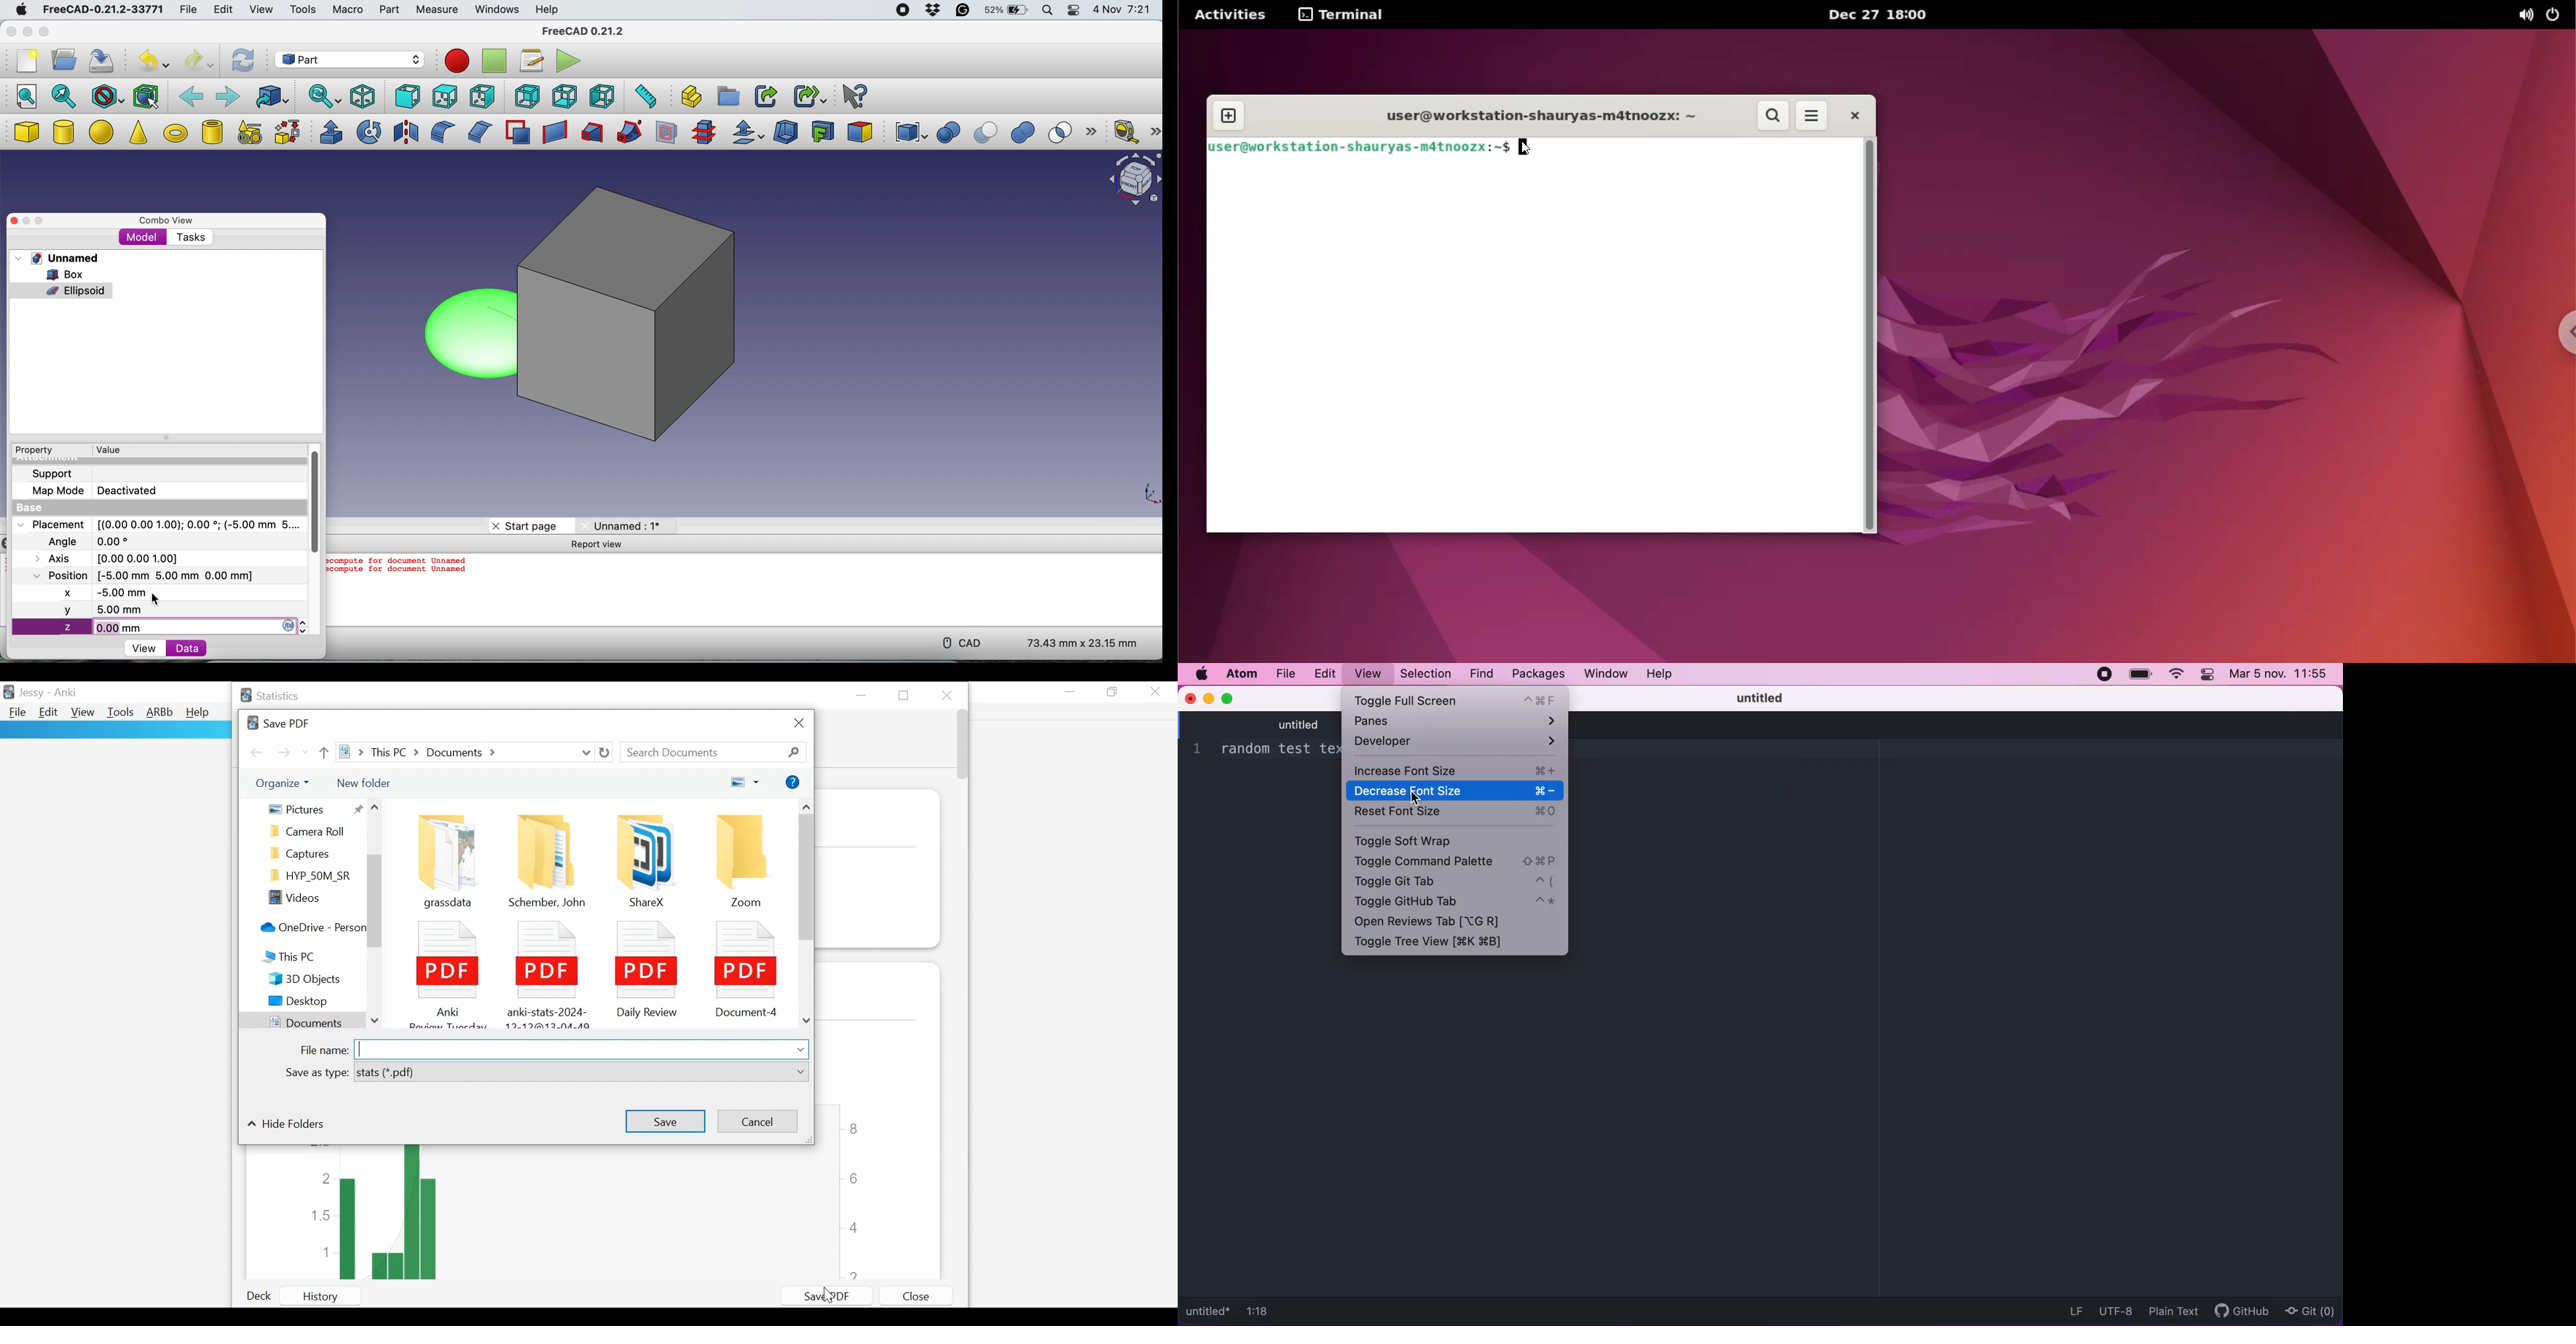 This screenshot has height=1344, width=2576. I want to click on OneDrive, so click(311, 929).